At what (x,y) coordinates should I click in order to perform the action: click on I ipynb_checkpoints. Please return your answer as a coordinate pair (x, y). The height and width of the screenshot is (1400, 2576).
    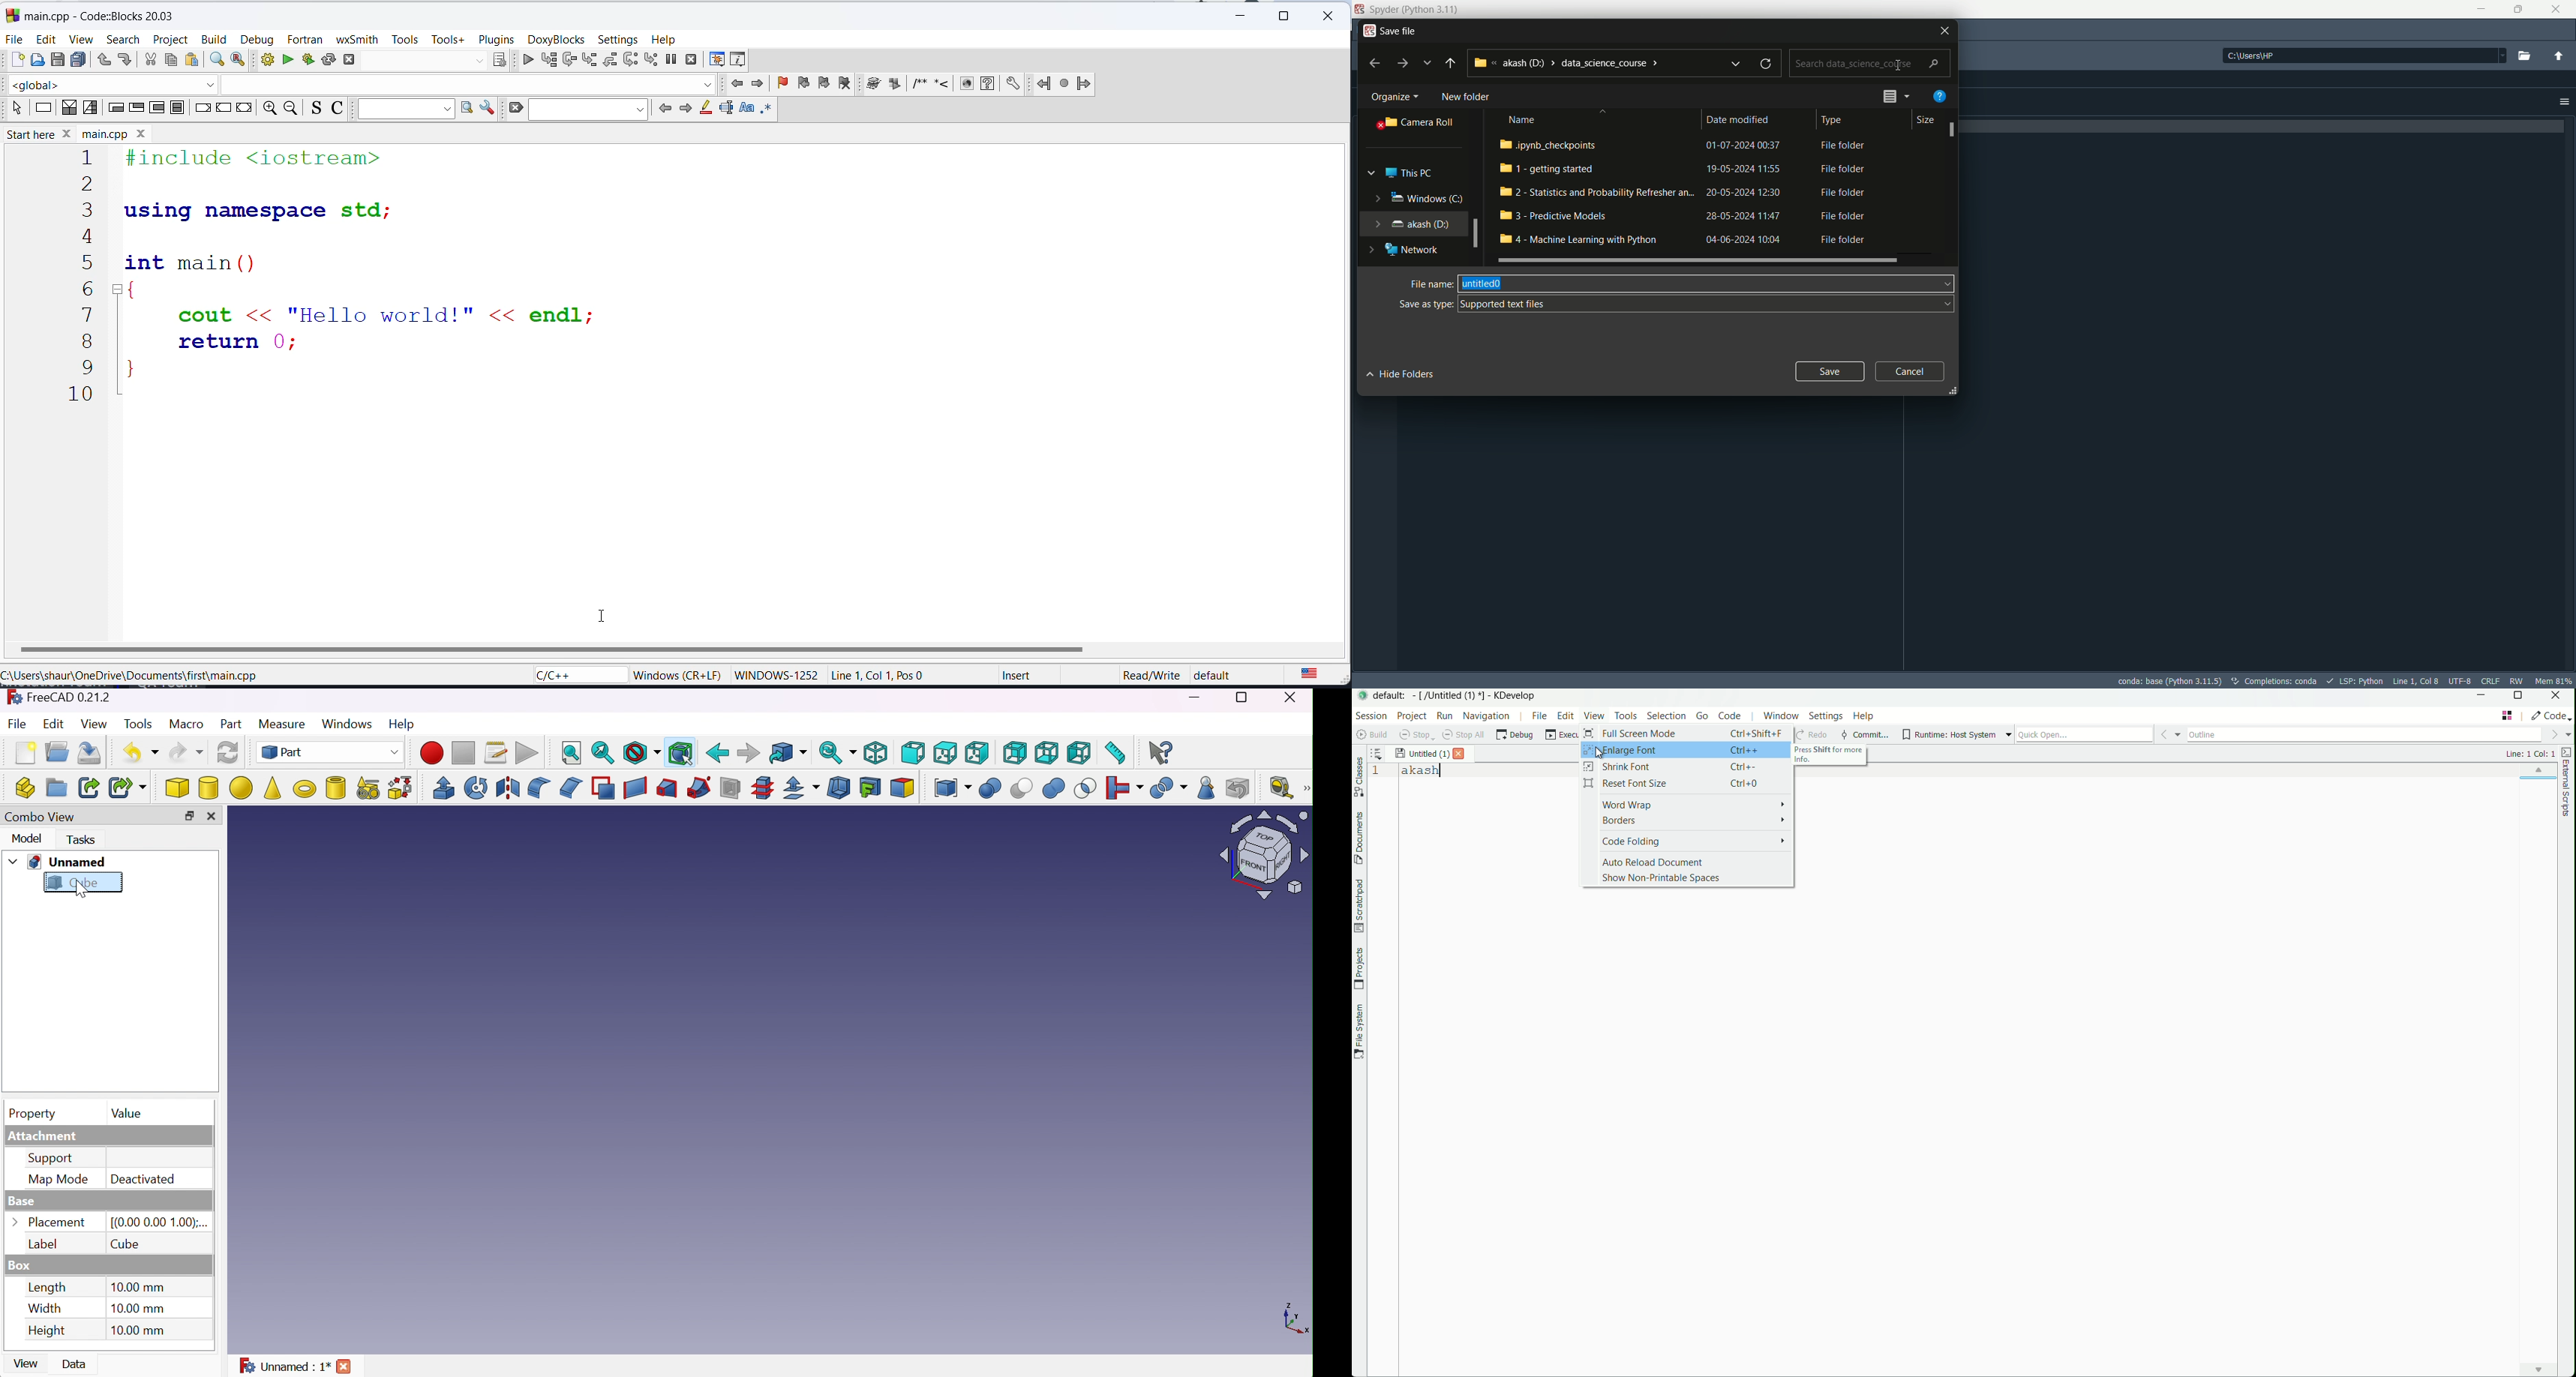
    Looking at the image, I should click on (1560, 143).